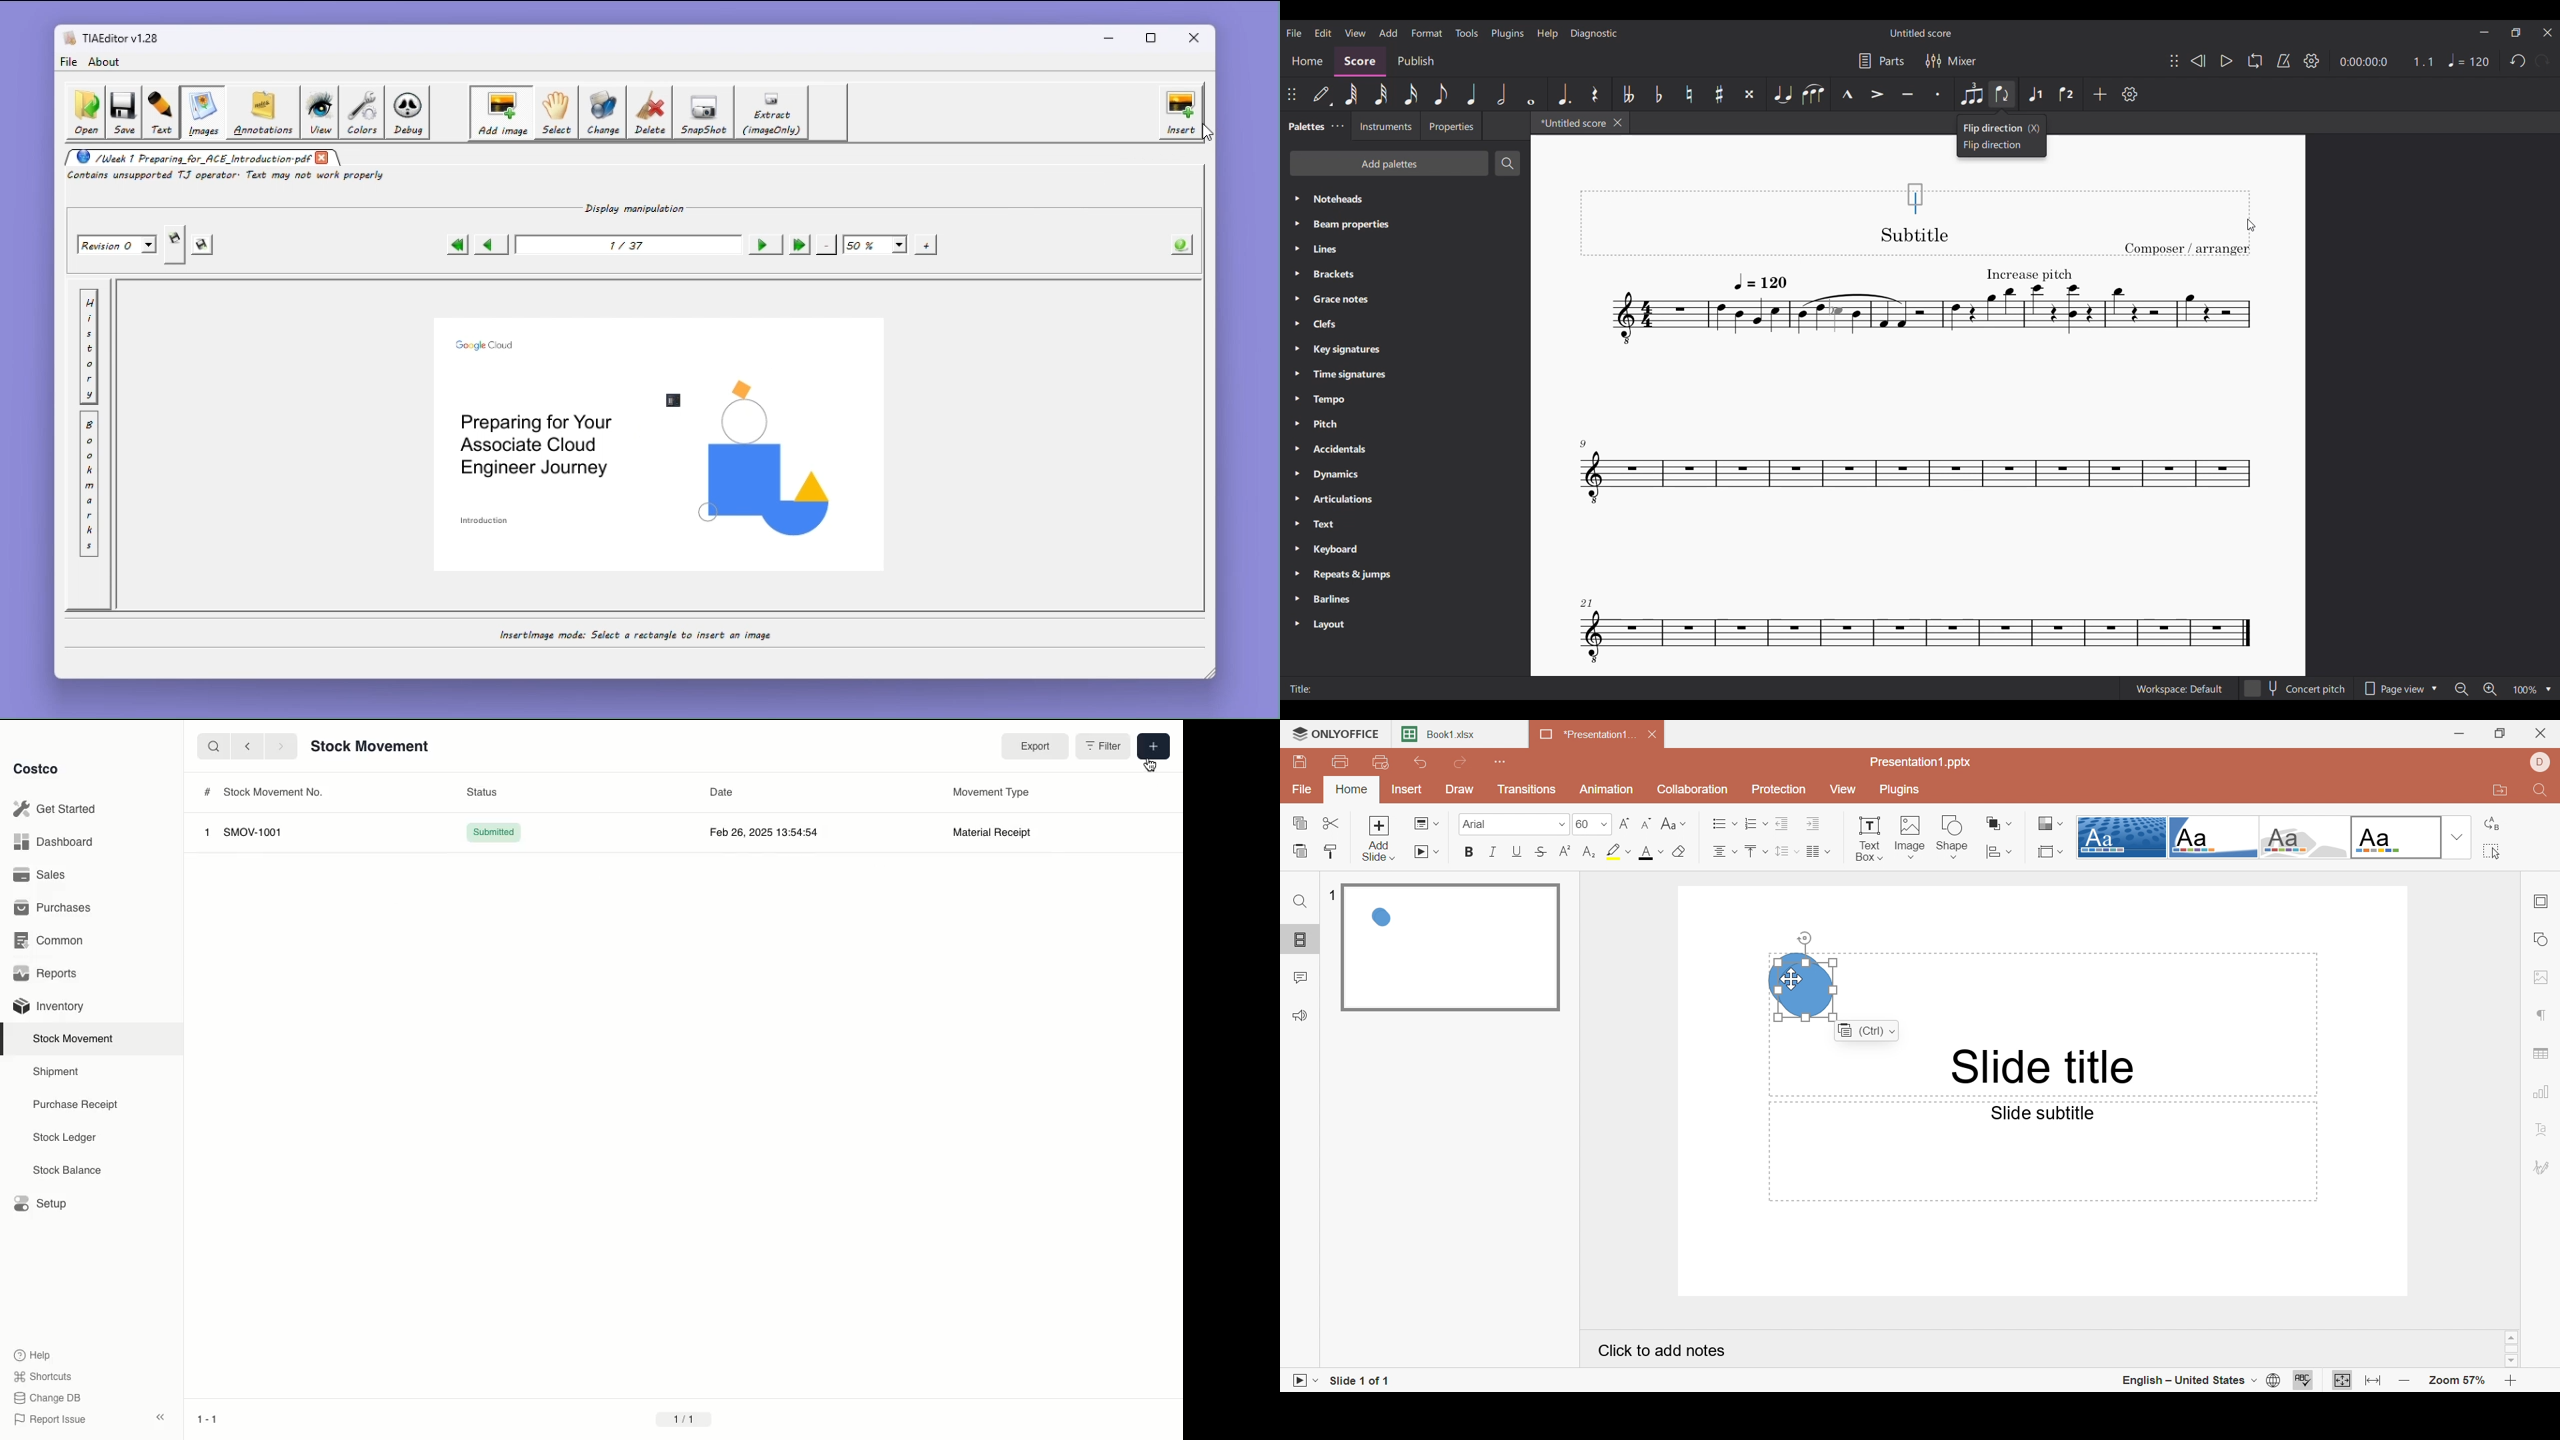  Describe the element at coordinates (1674, 823) in the screenshot. I see `Change case` at that location.